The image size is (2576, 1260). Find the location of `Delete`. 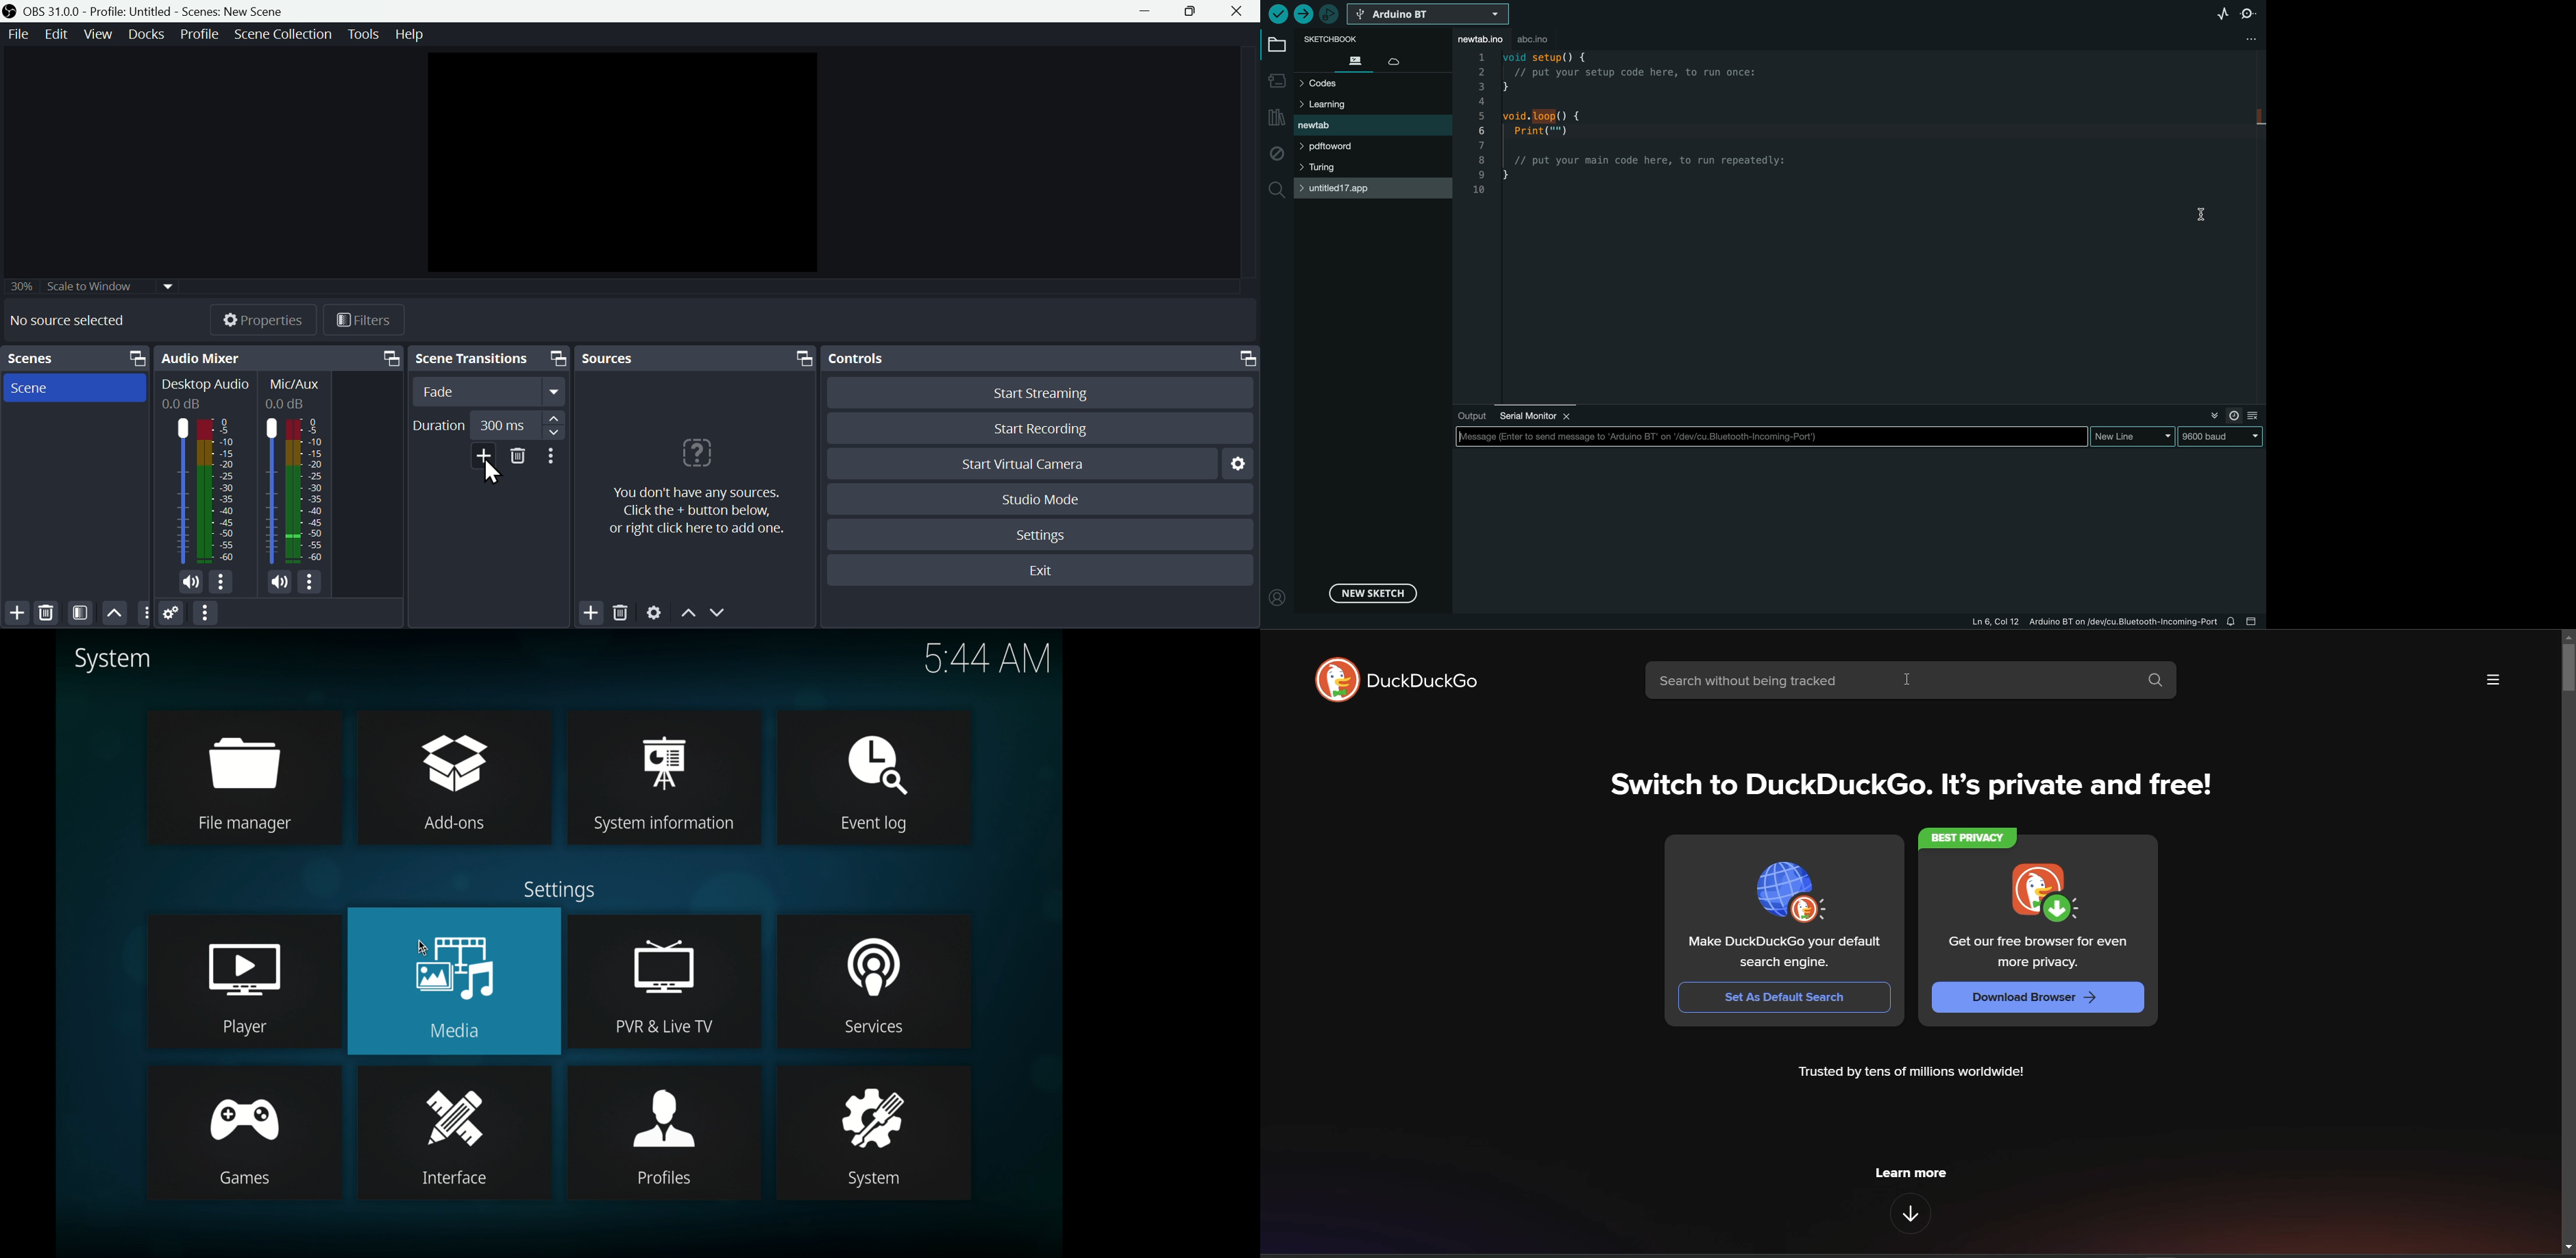

Delete is located at coordinates (45, 612).